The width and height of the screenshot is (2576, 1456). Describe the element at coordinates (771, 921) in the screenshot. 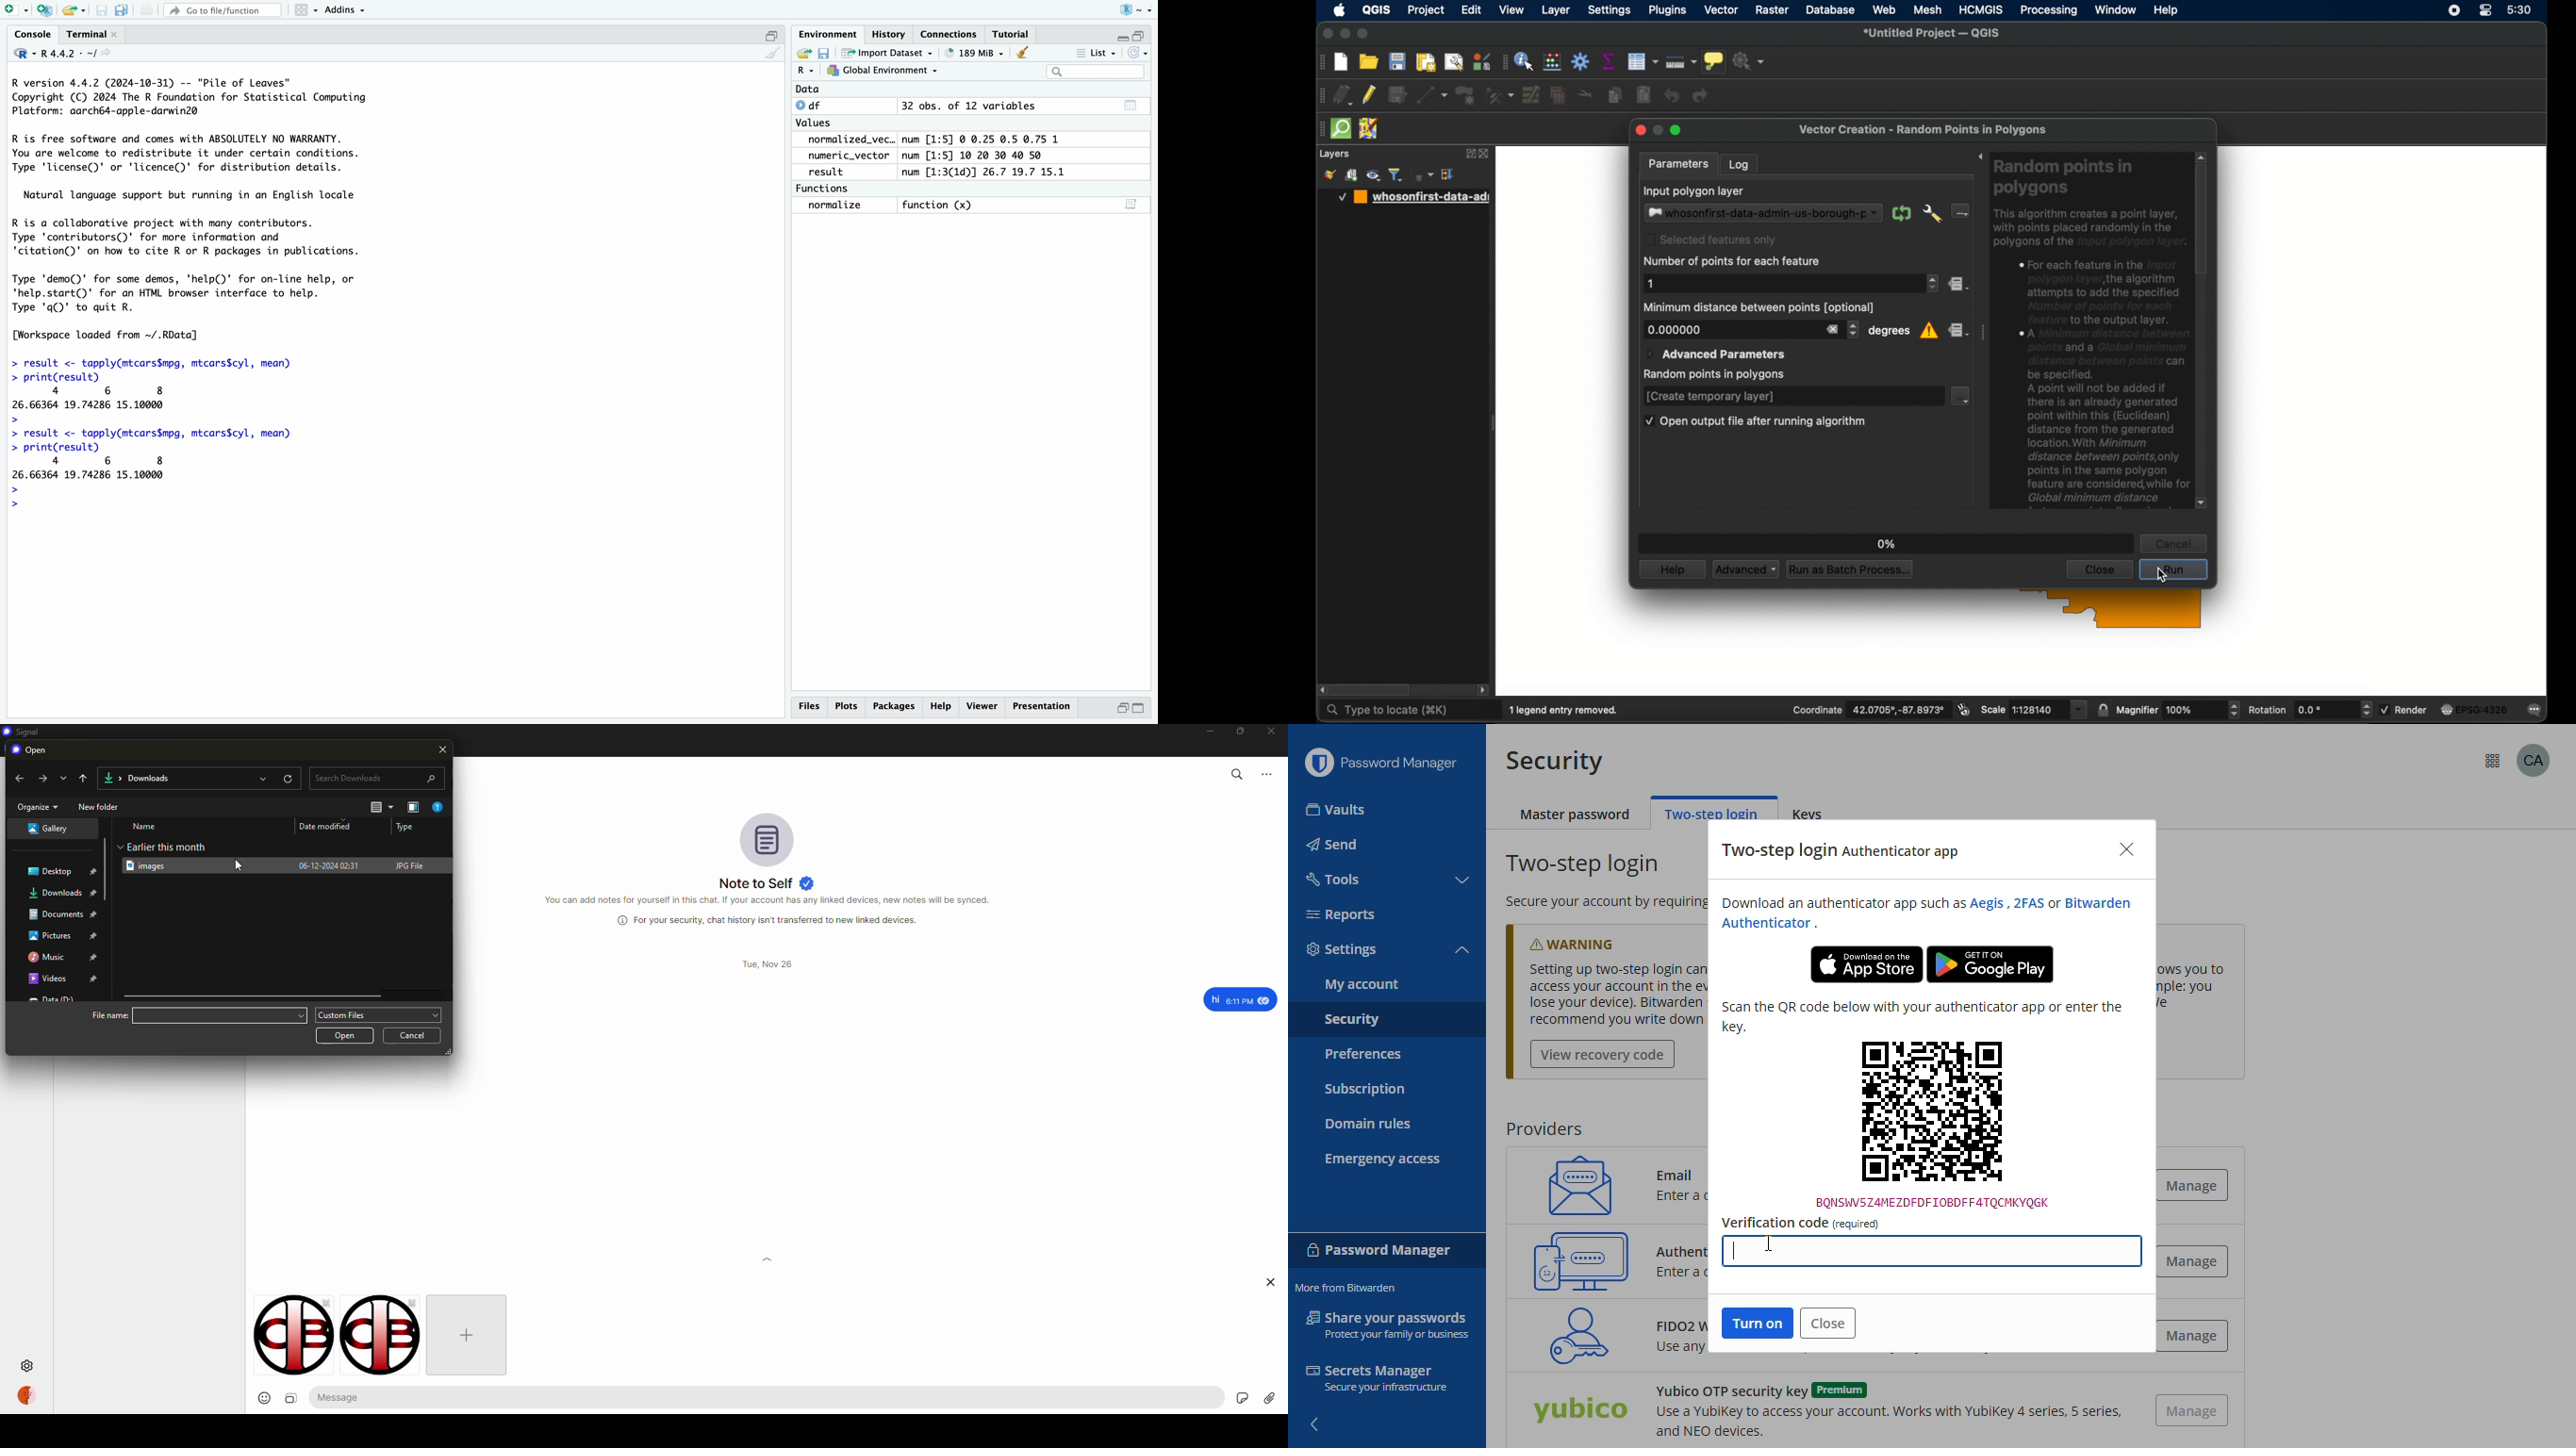

I see `info` at that location.